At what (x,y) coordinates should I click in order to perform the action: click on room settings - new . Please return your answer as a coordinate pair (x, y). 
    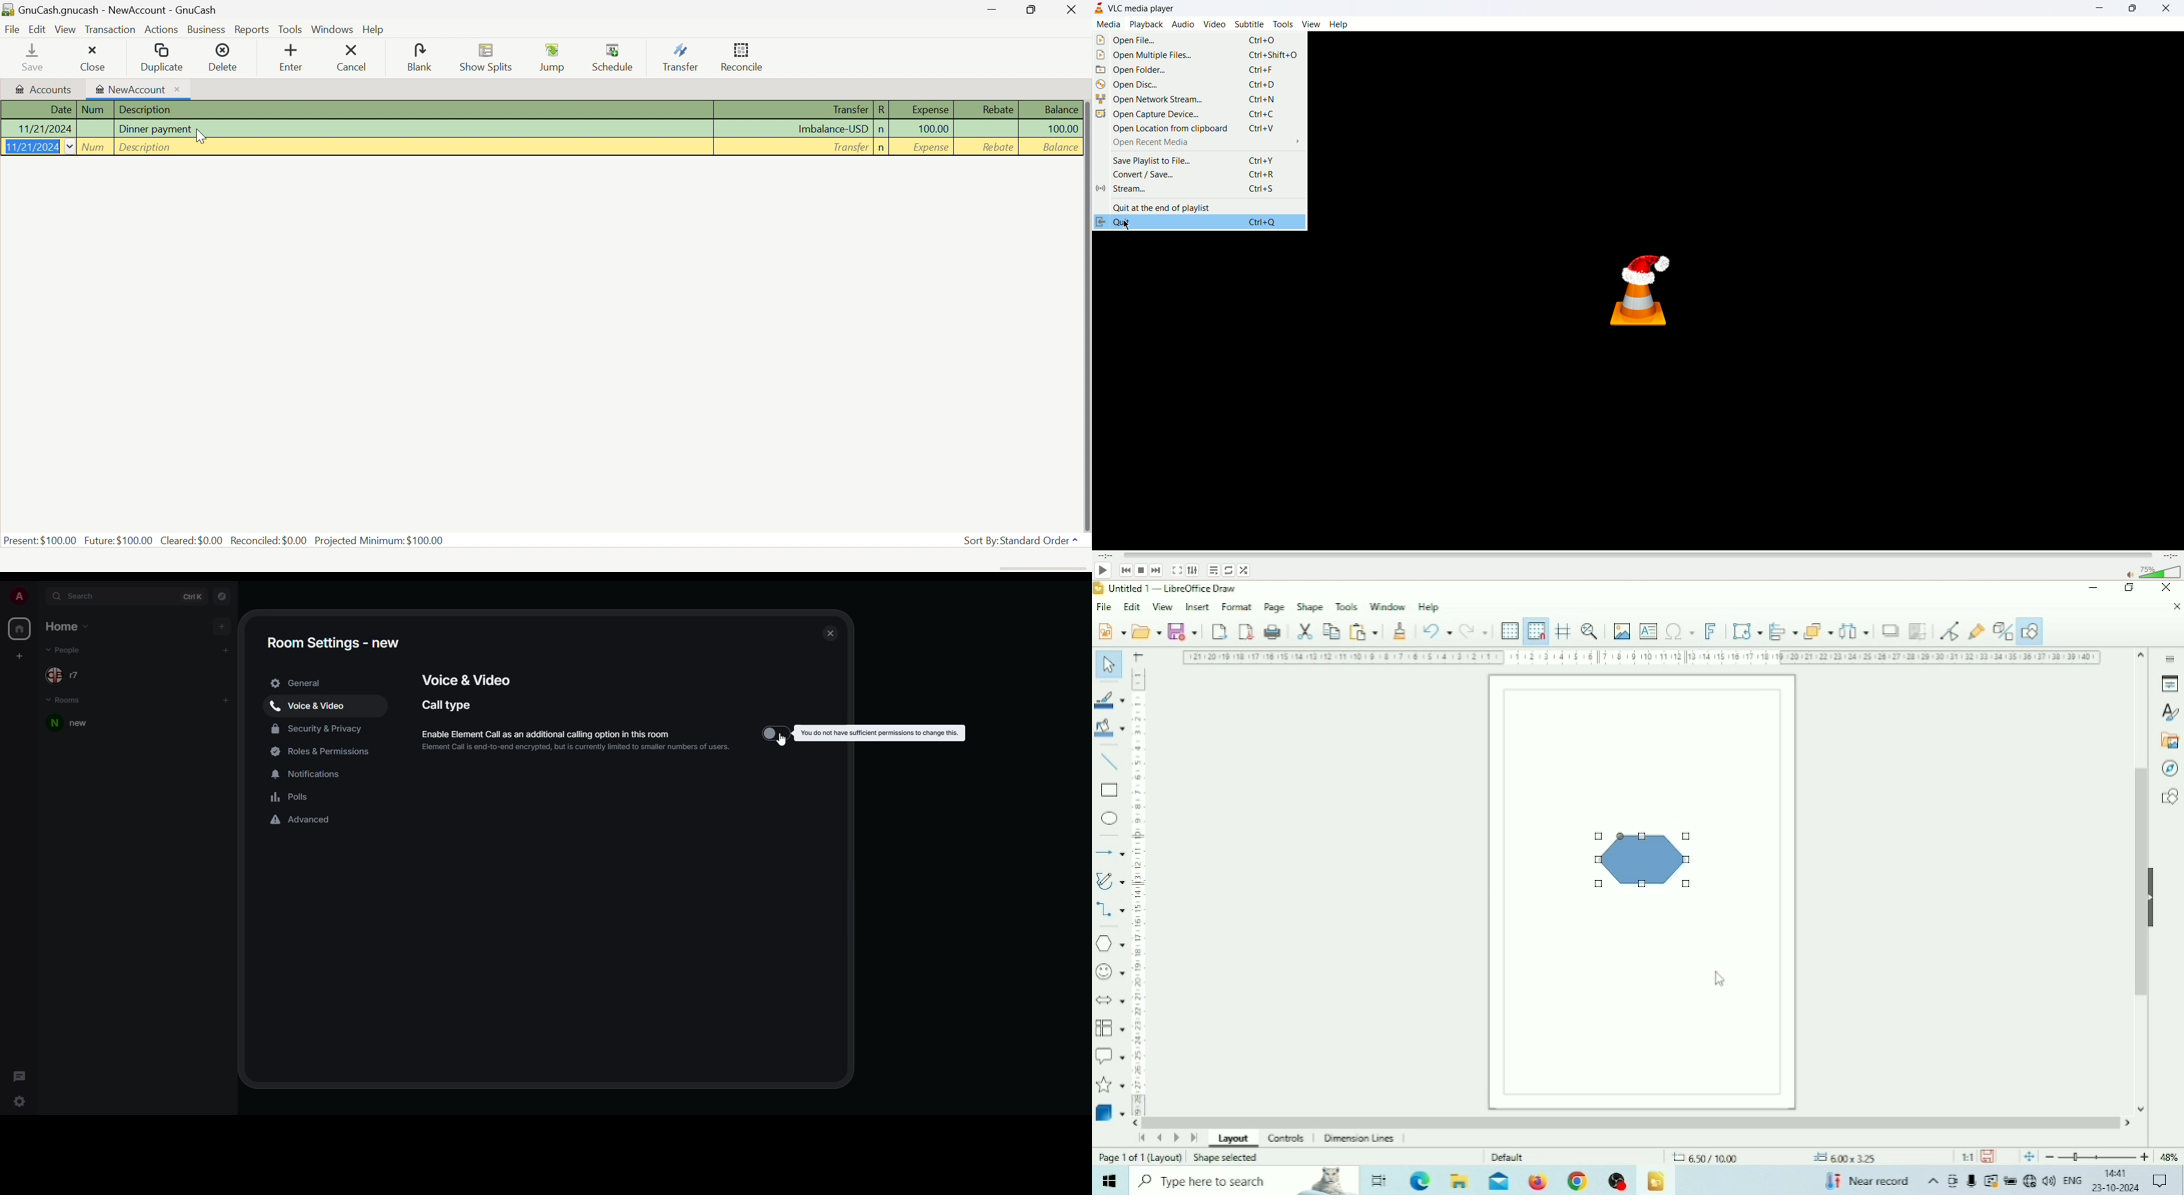
    Looking at the image, I should click on (333, 642).